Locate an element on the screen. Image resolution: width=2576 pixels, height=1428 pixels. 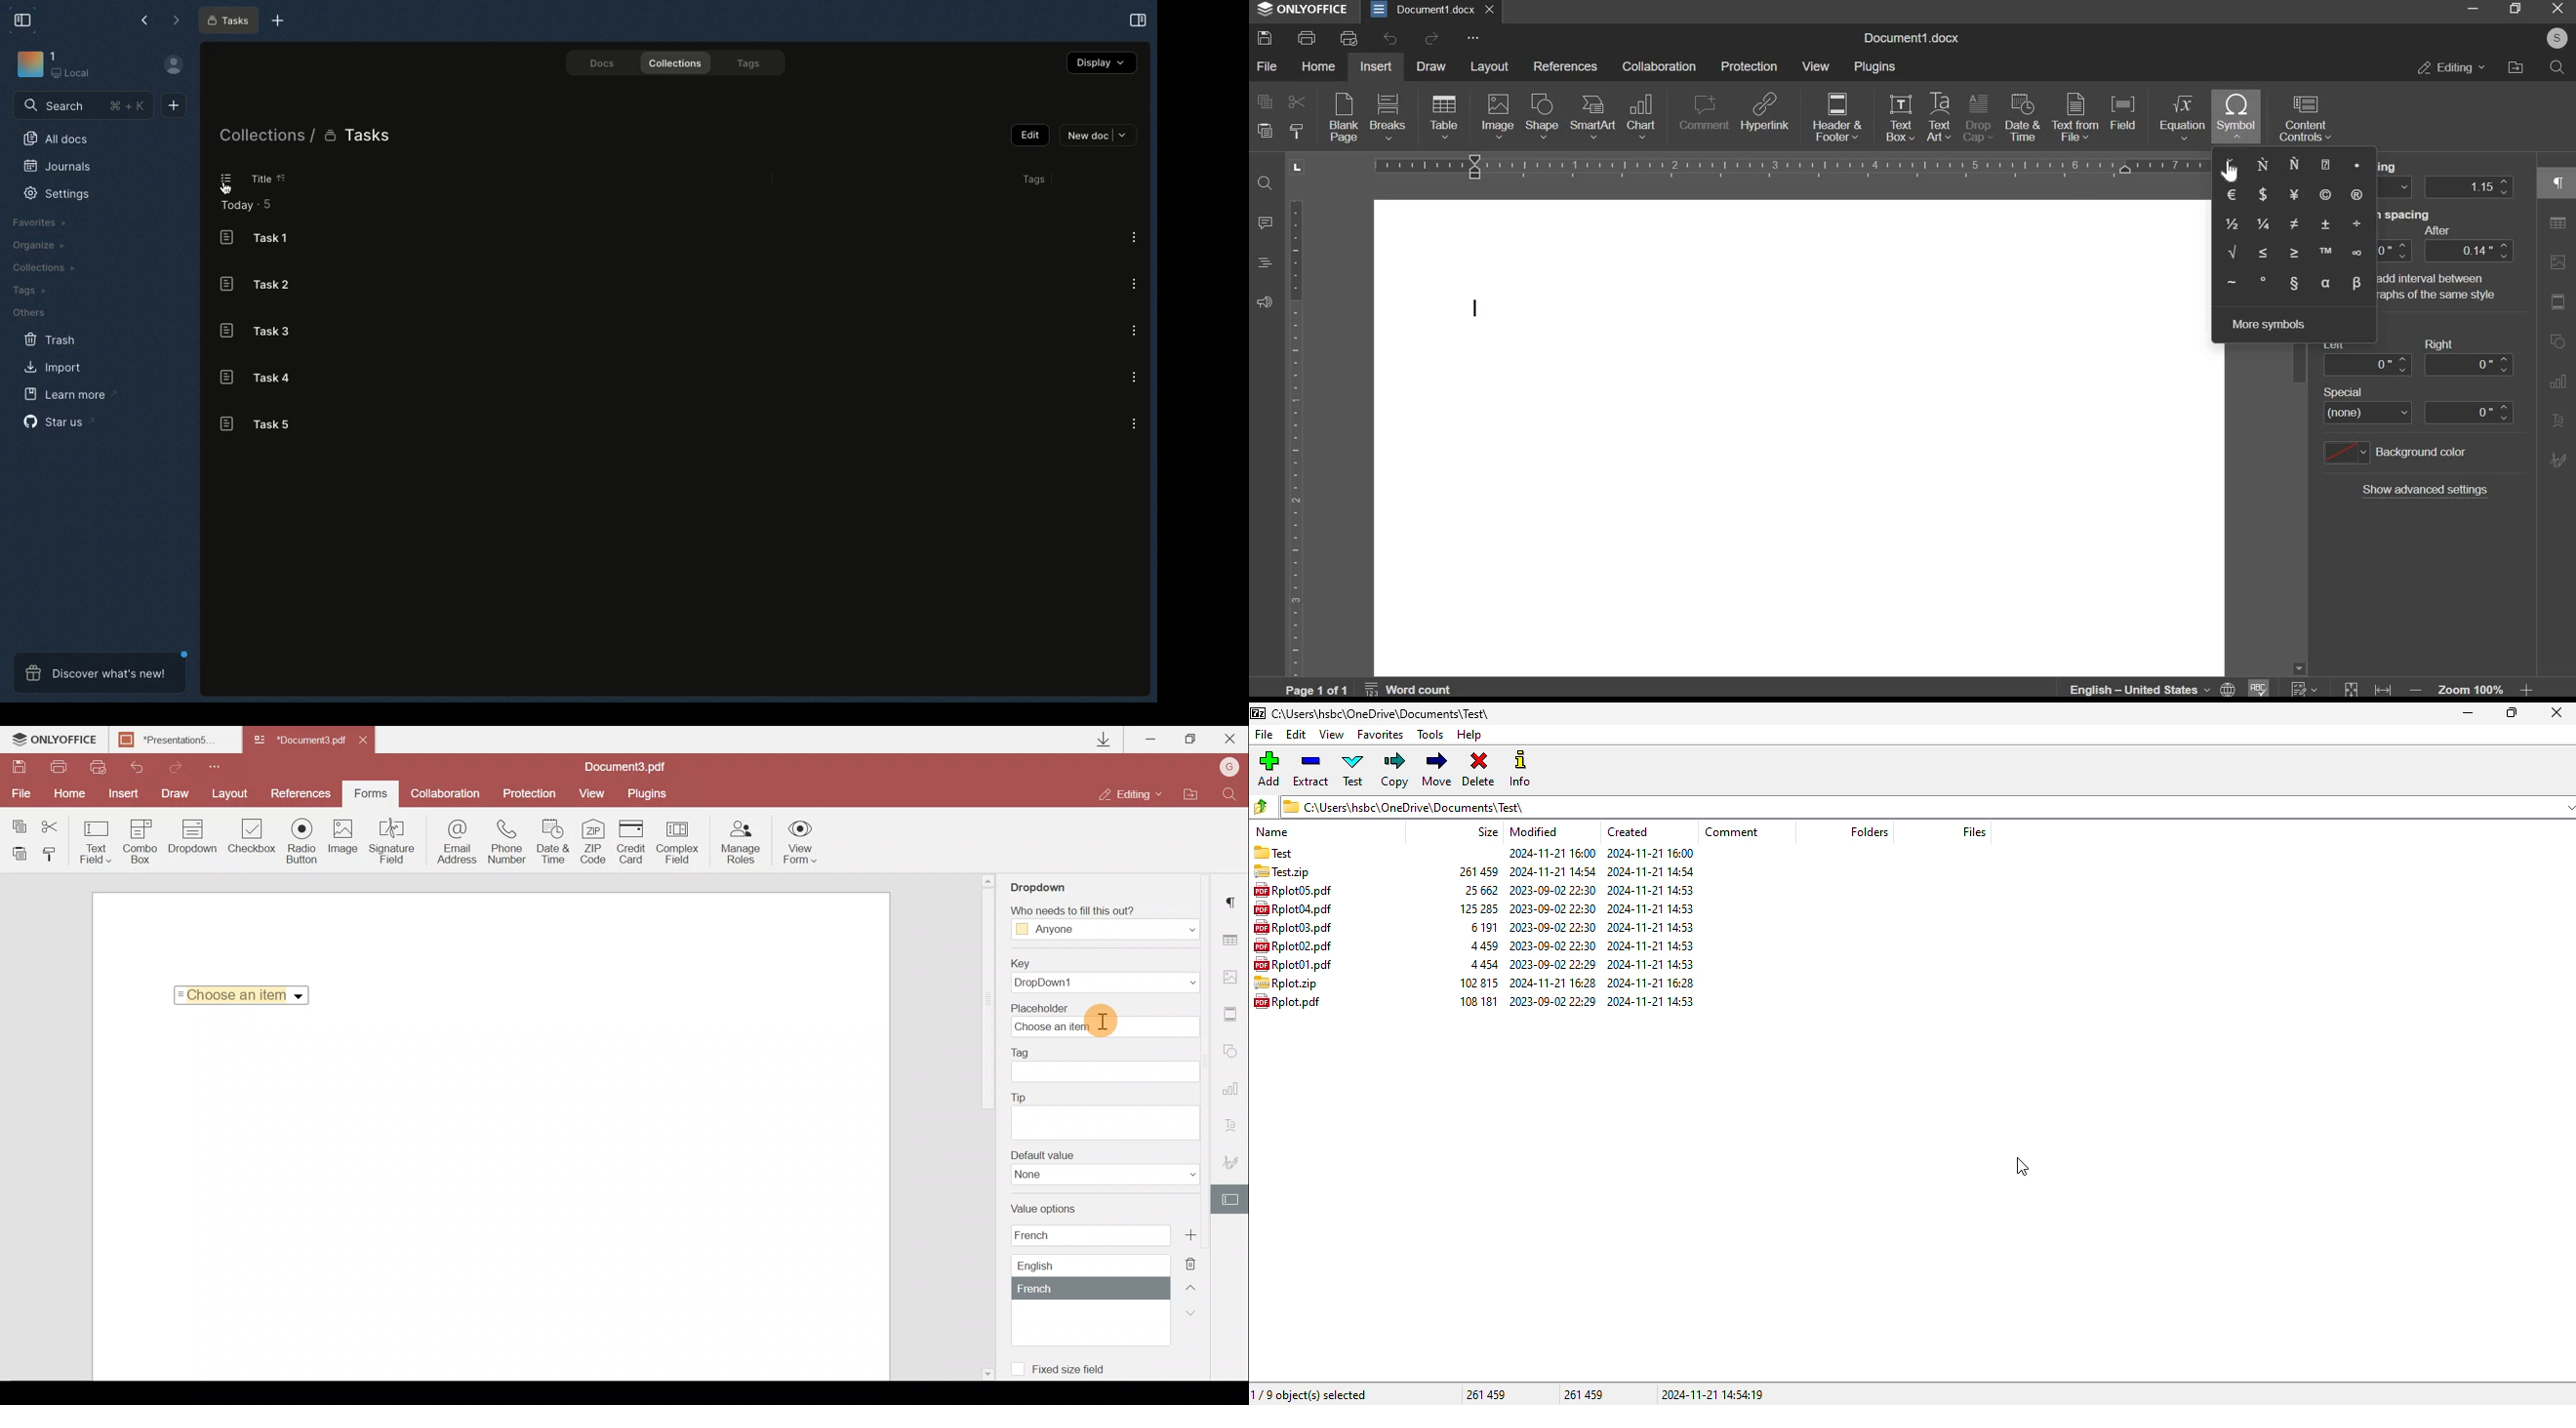
View form is located at coordinates (801, 842).